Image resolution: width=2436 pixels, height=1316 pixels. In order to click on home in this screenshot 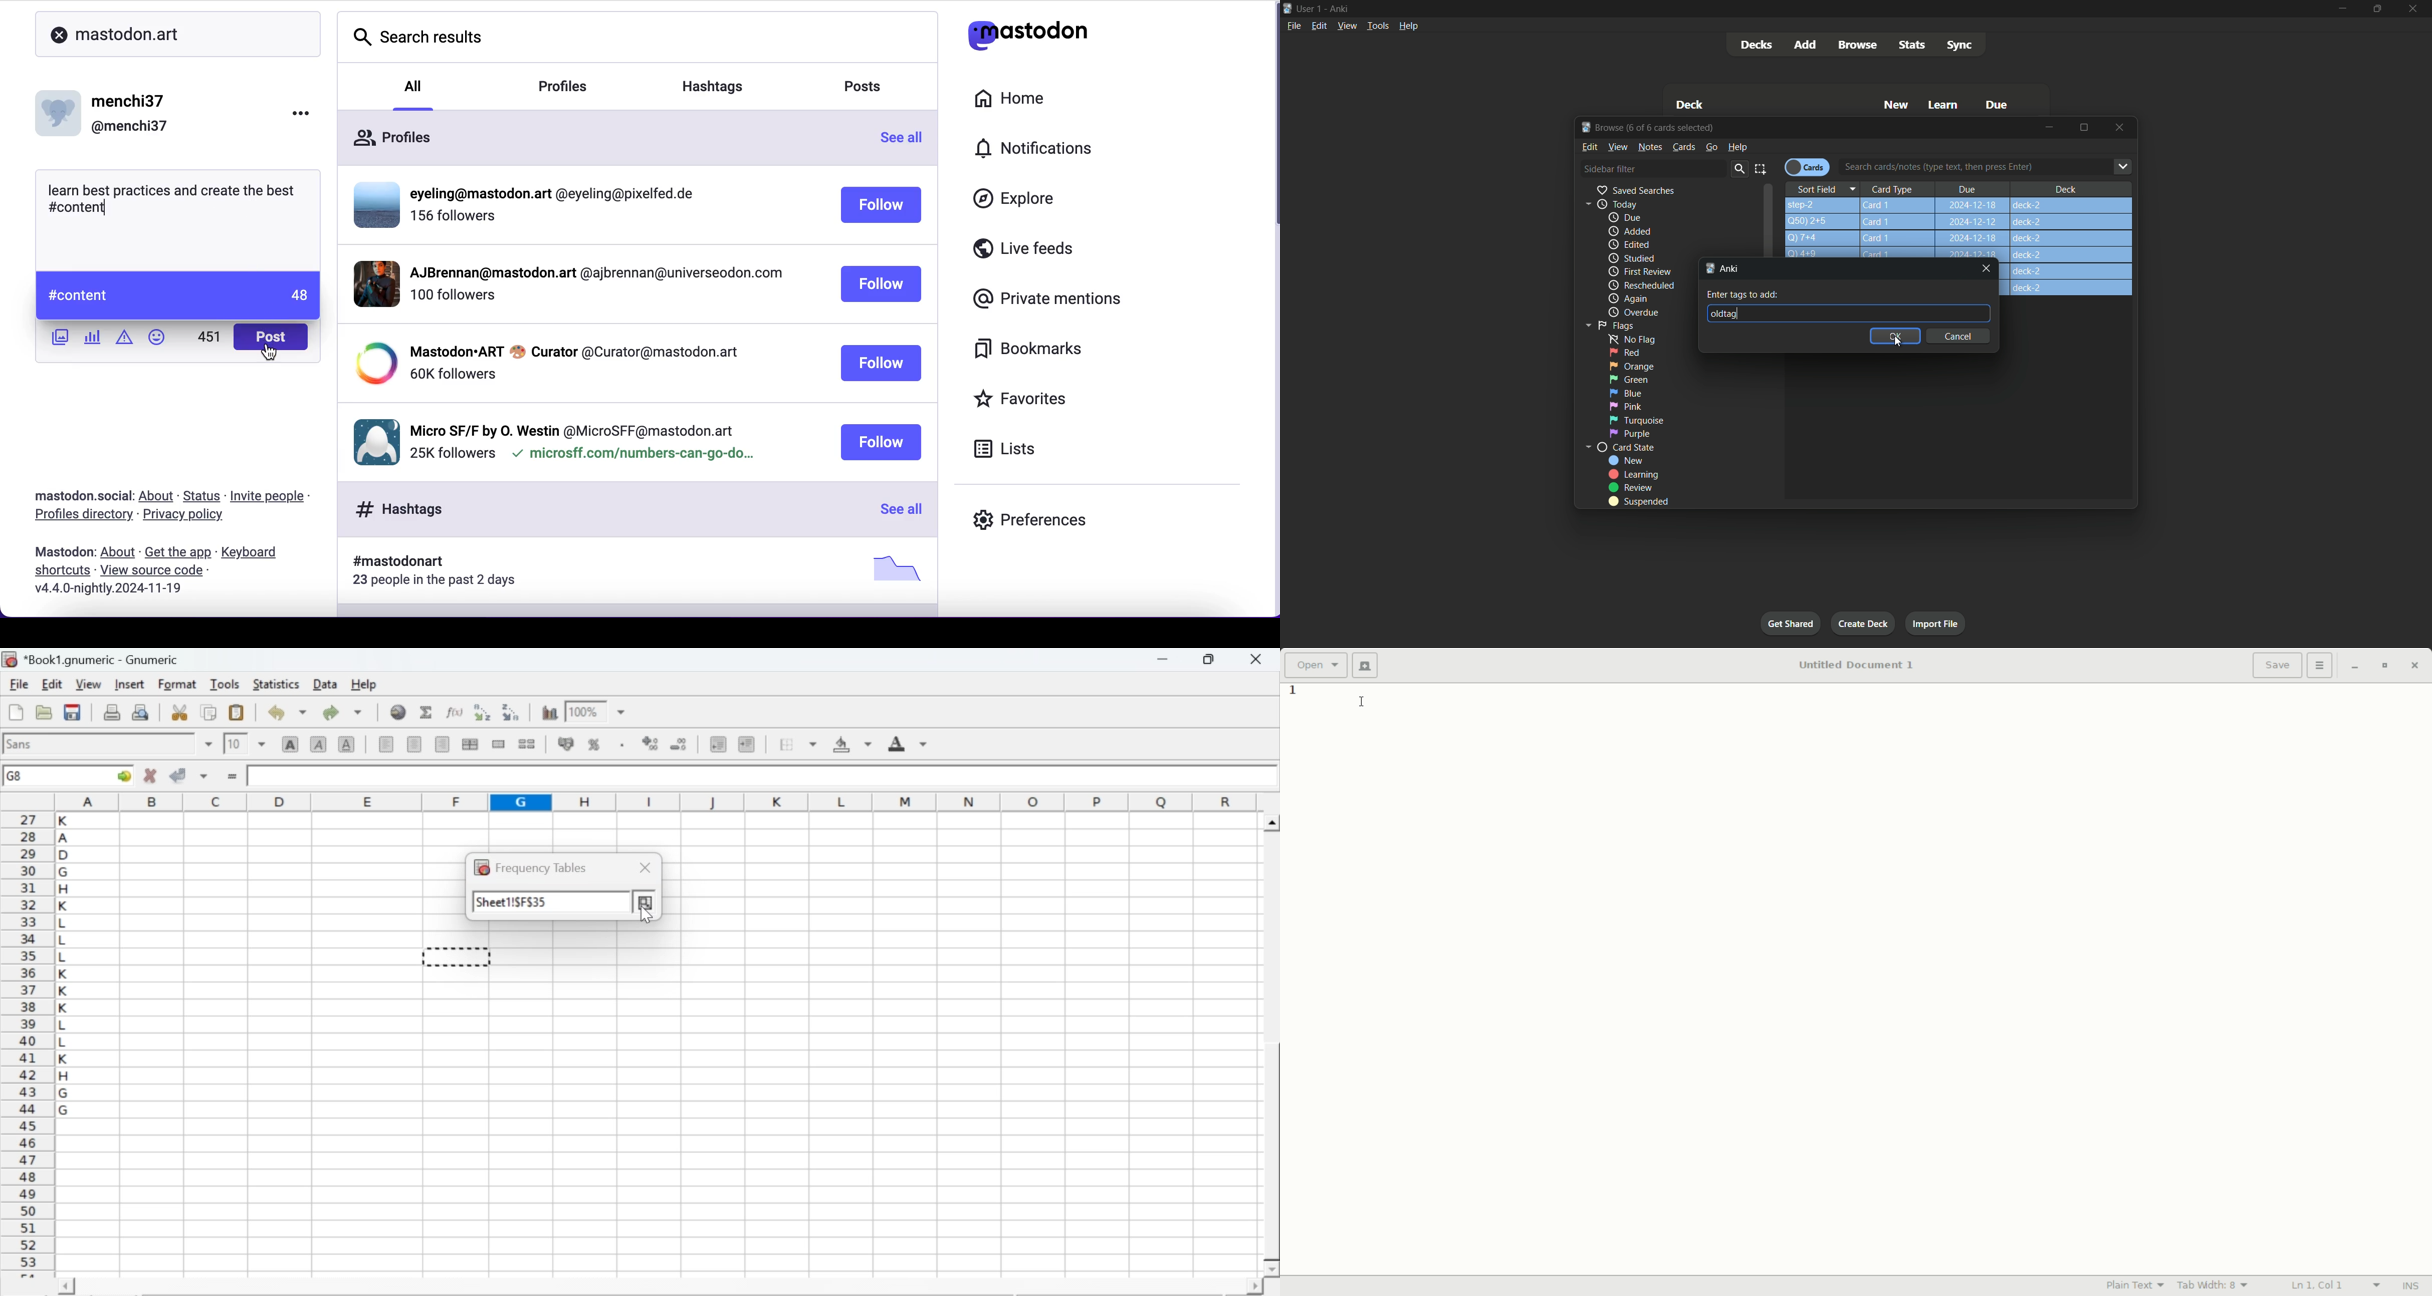, I will do `click(1022, 99)`.